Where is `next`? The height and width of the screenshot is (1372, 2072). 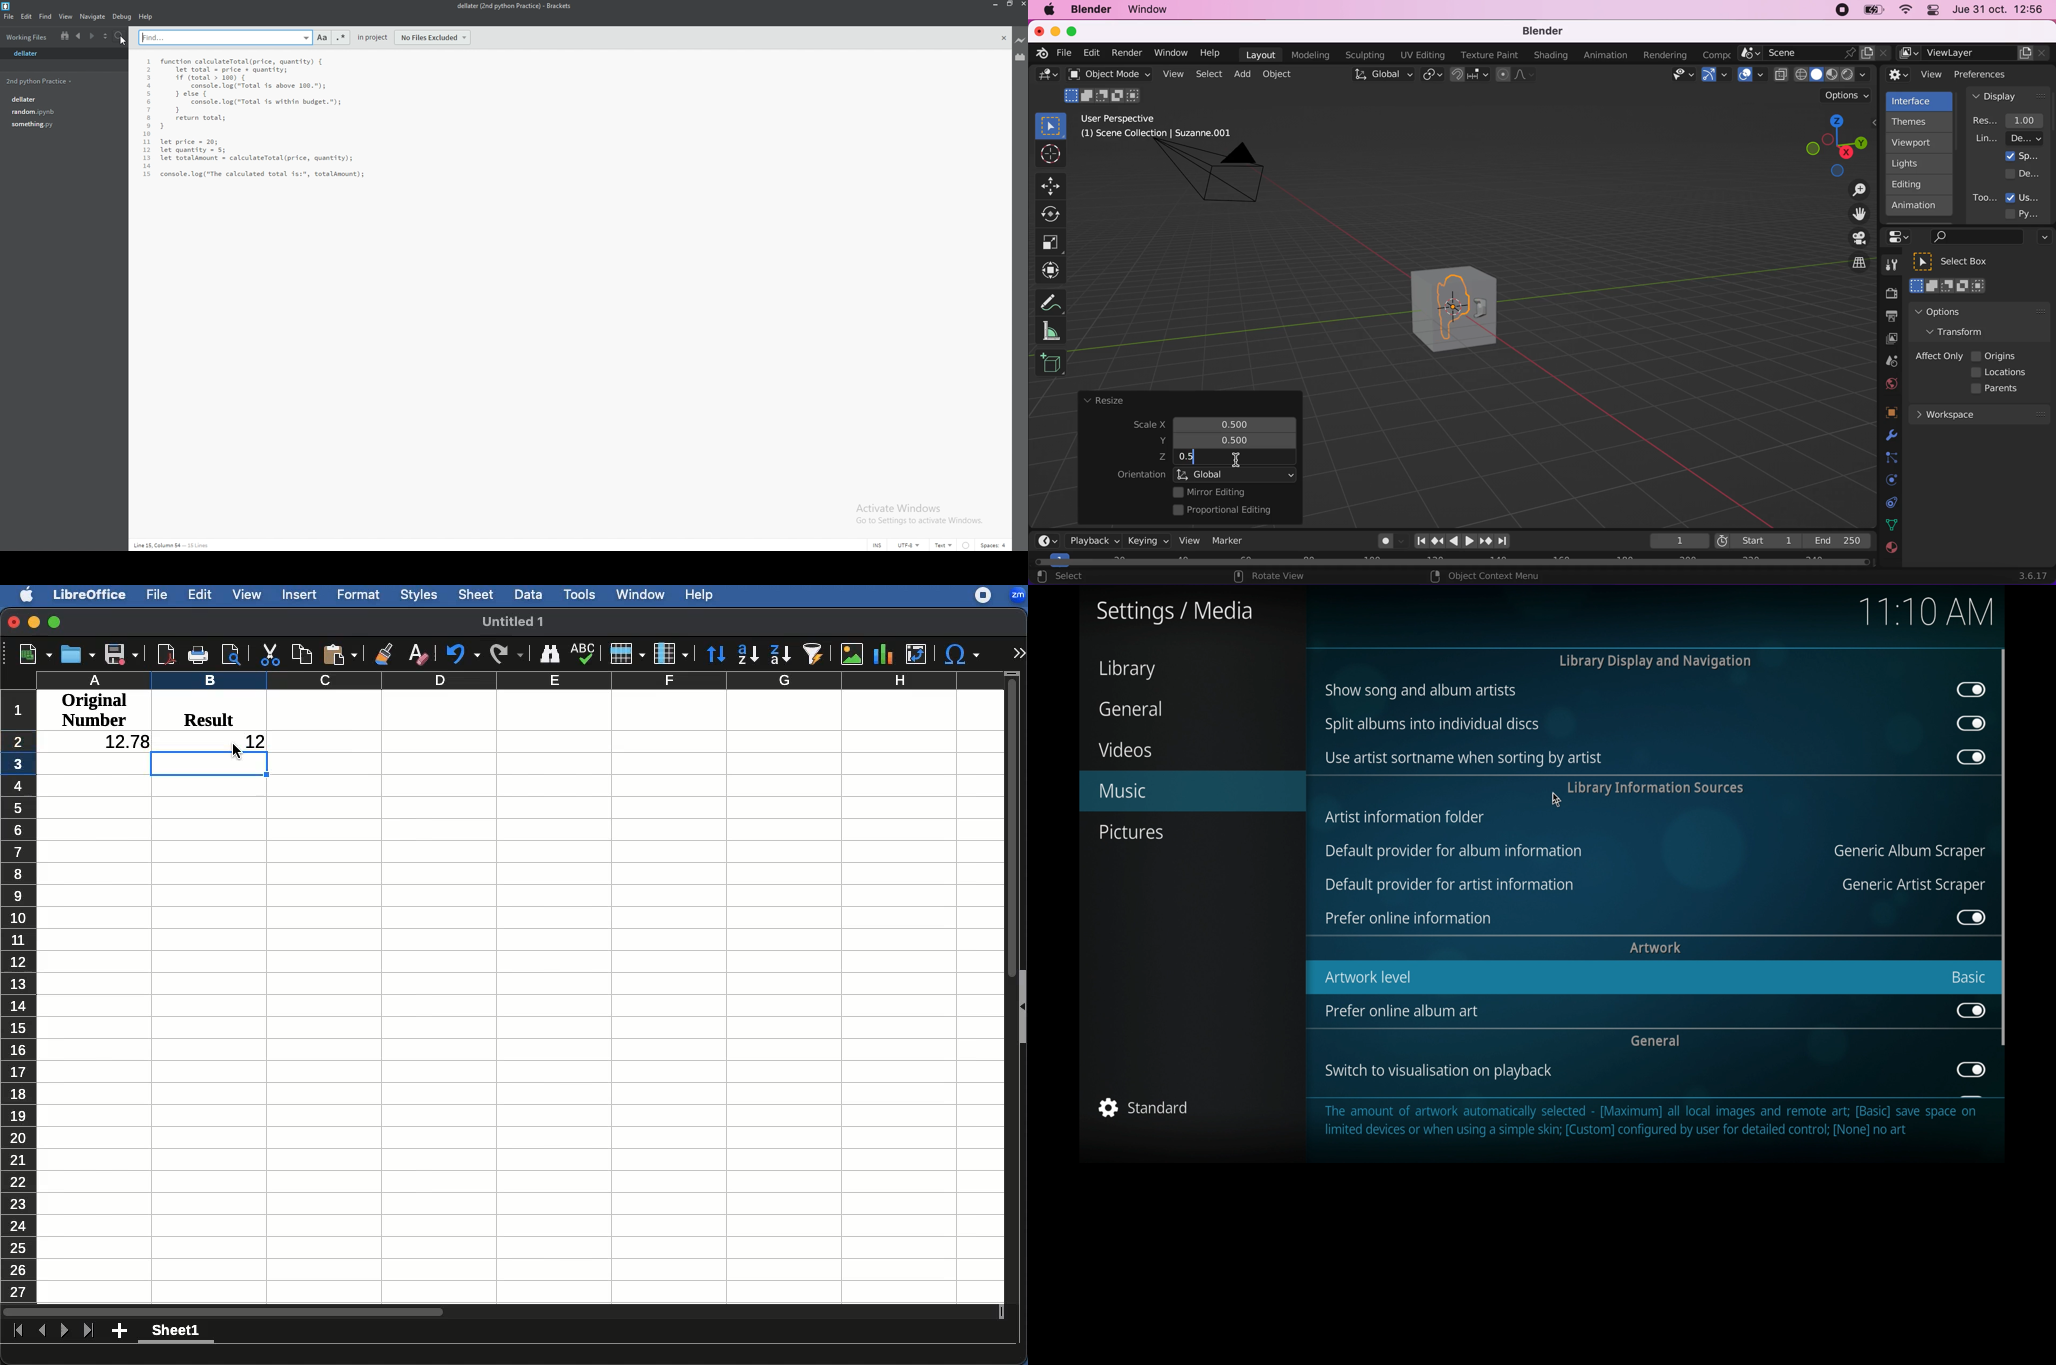
next is located at coordinates (92, 36).